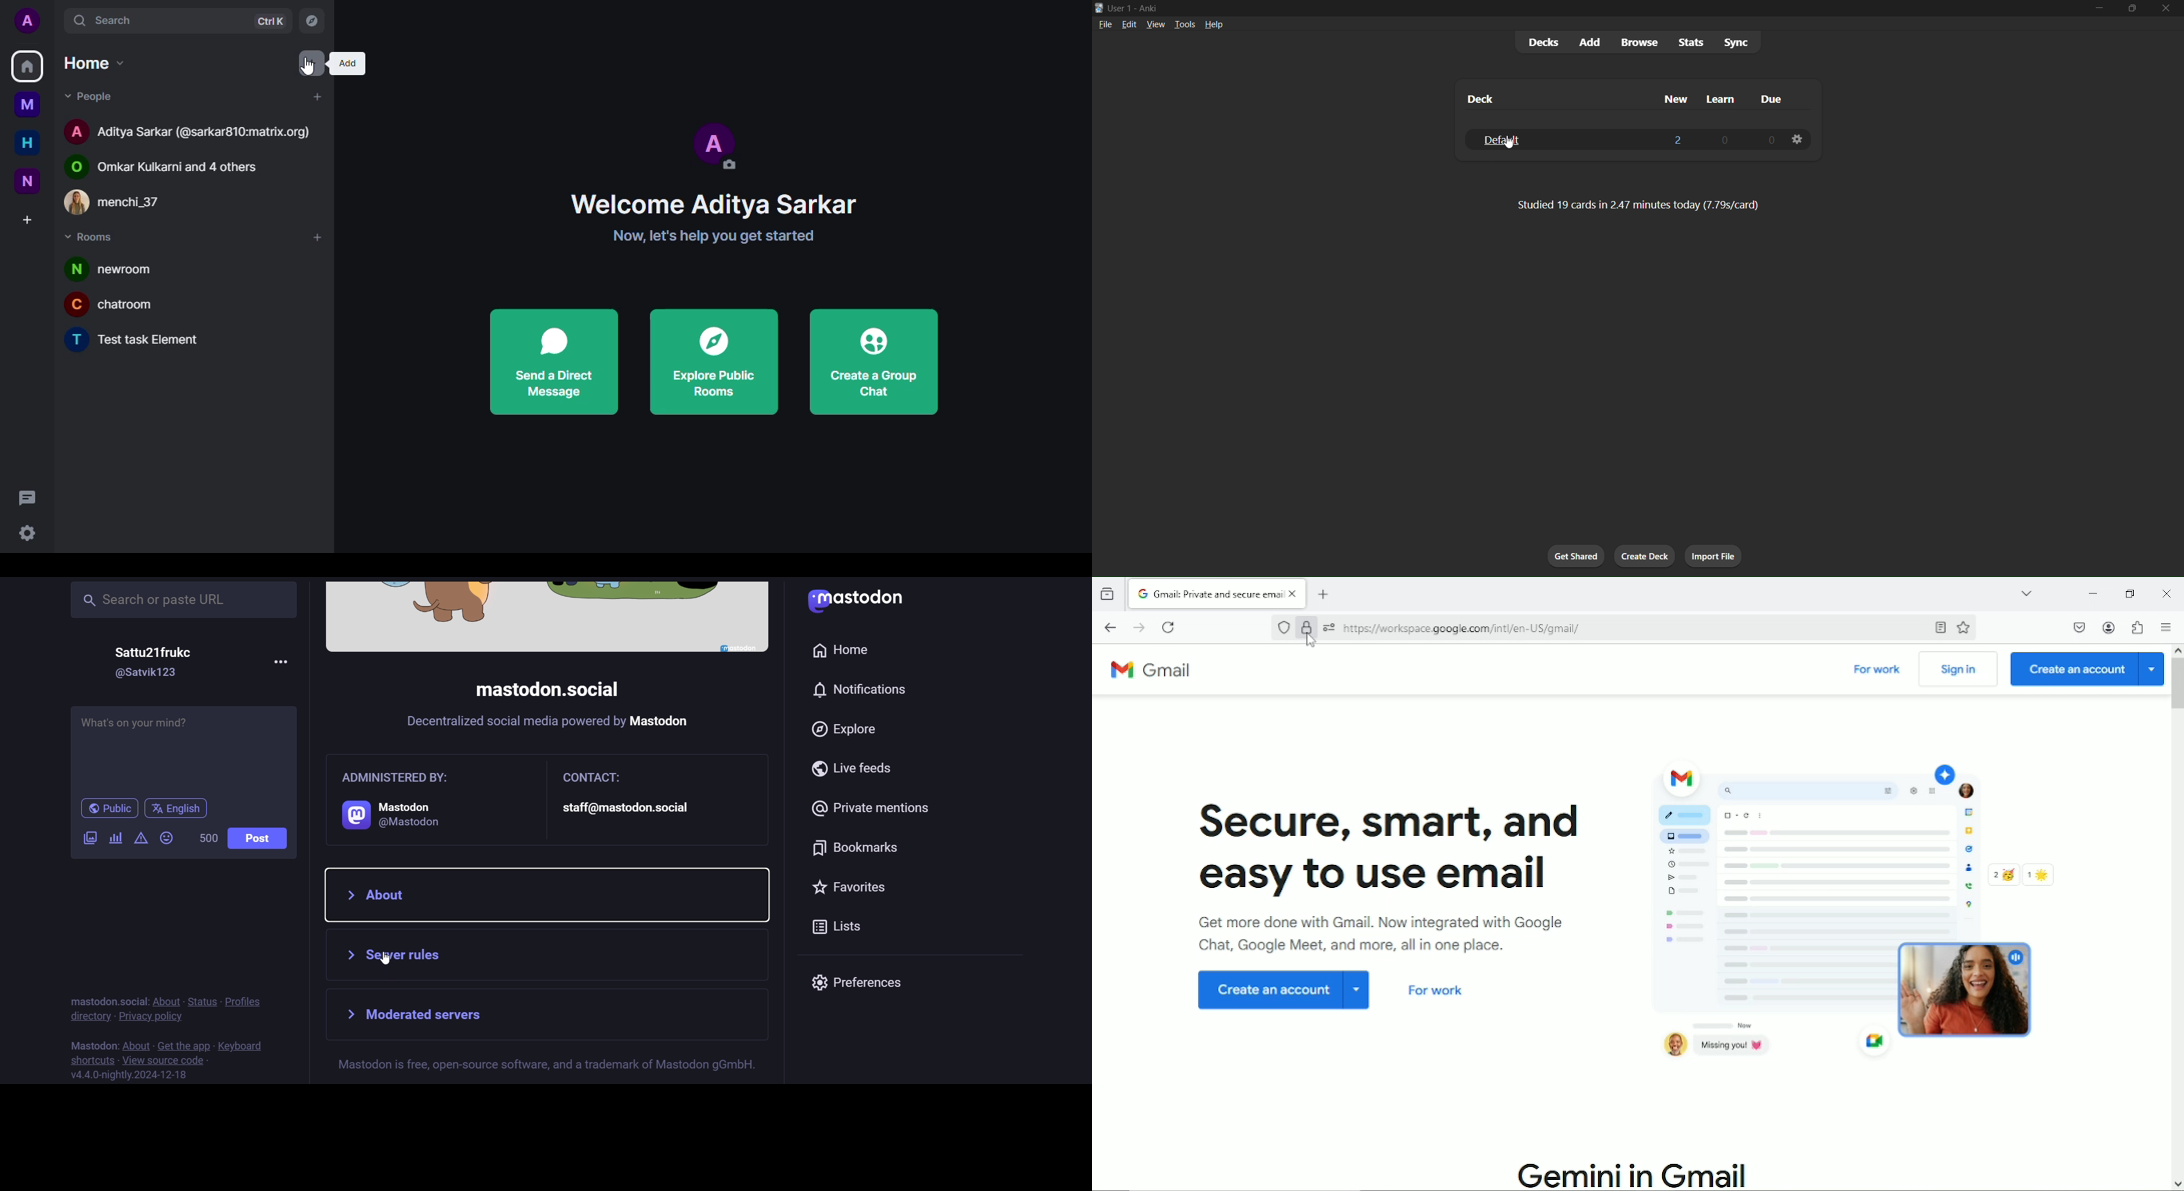 This screenshot has height=1204, width=2184. What do you see at coordinates (1396, 939) in the screenshot?
I see `Get more done with Gmail. now integrated with Google chat, google meet and more, all in one place` at bounding box center [1396, 939].